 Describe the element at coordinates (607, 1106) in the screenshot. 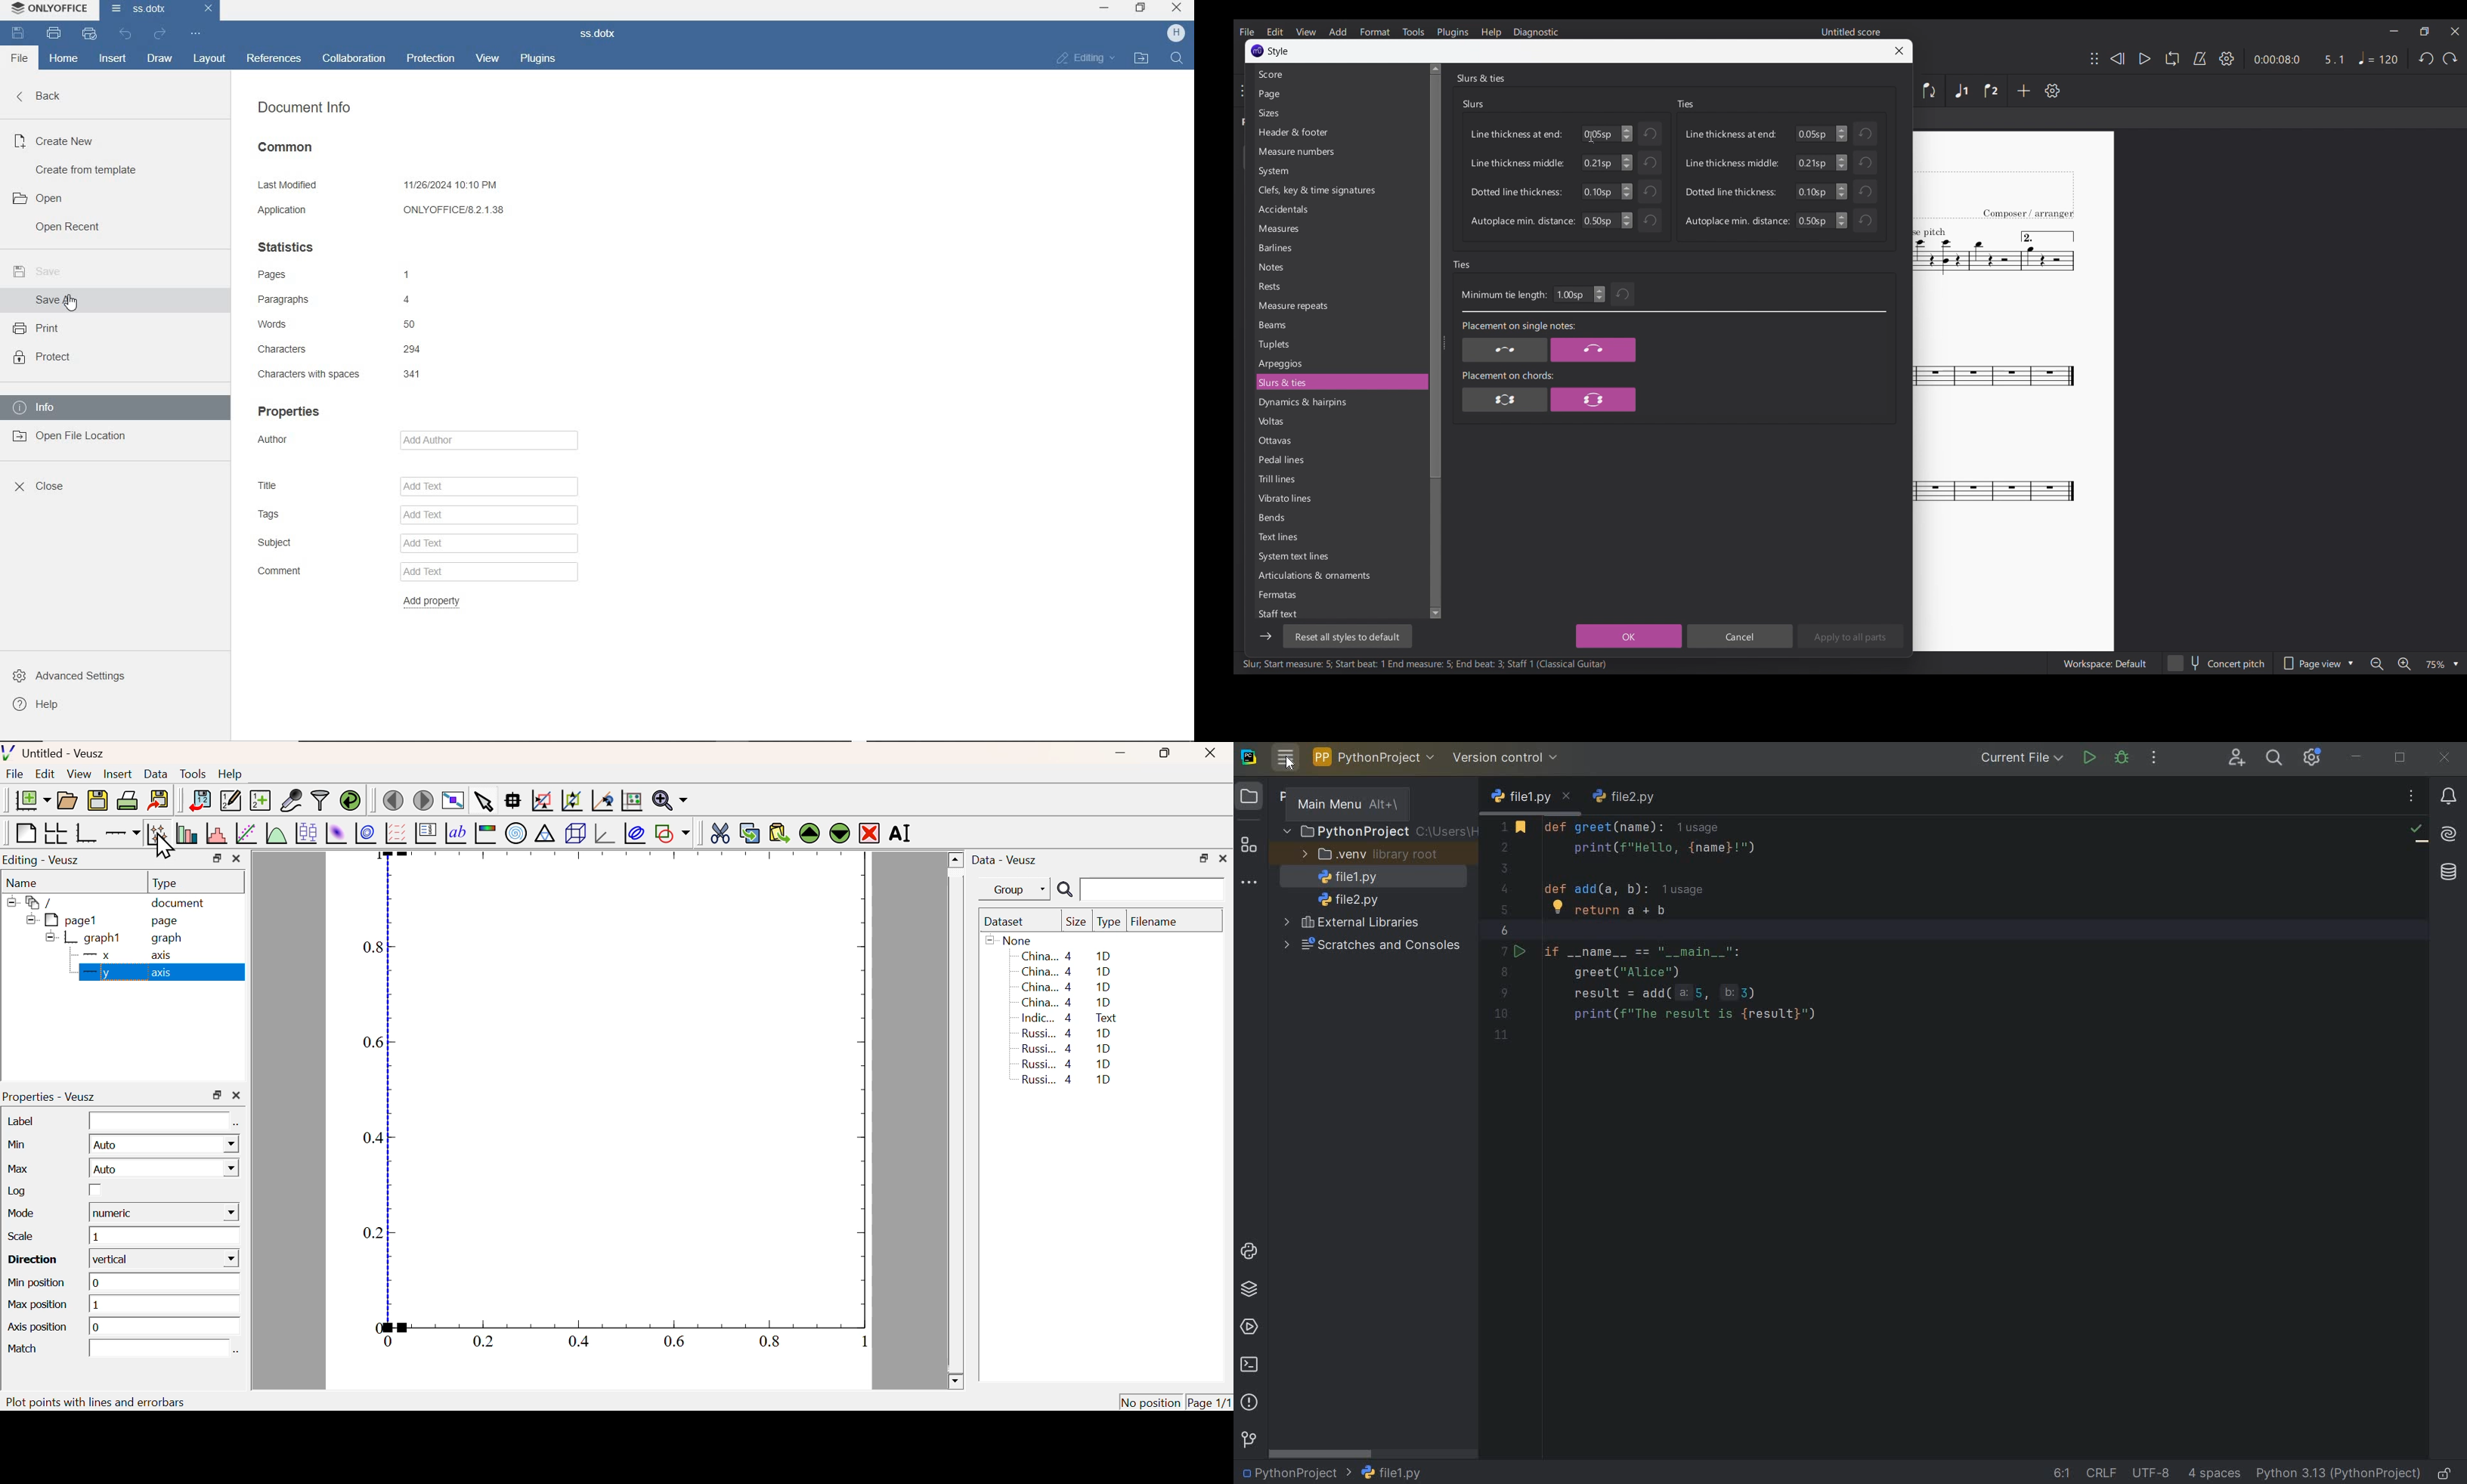

I see `Graph` at that location.